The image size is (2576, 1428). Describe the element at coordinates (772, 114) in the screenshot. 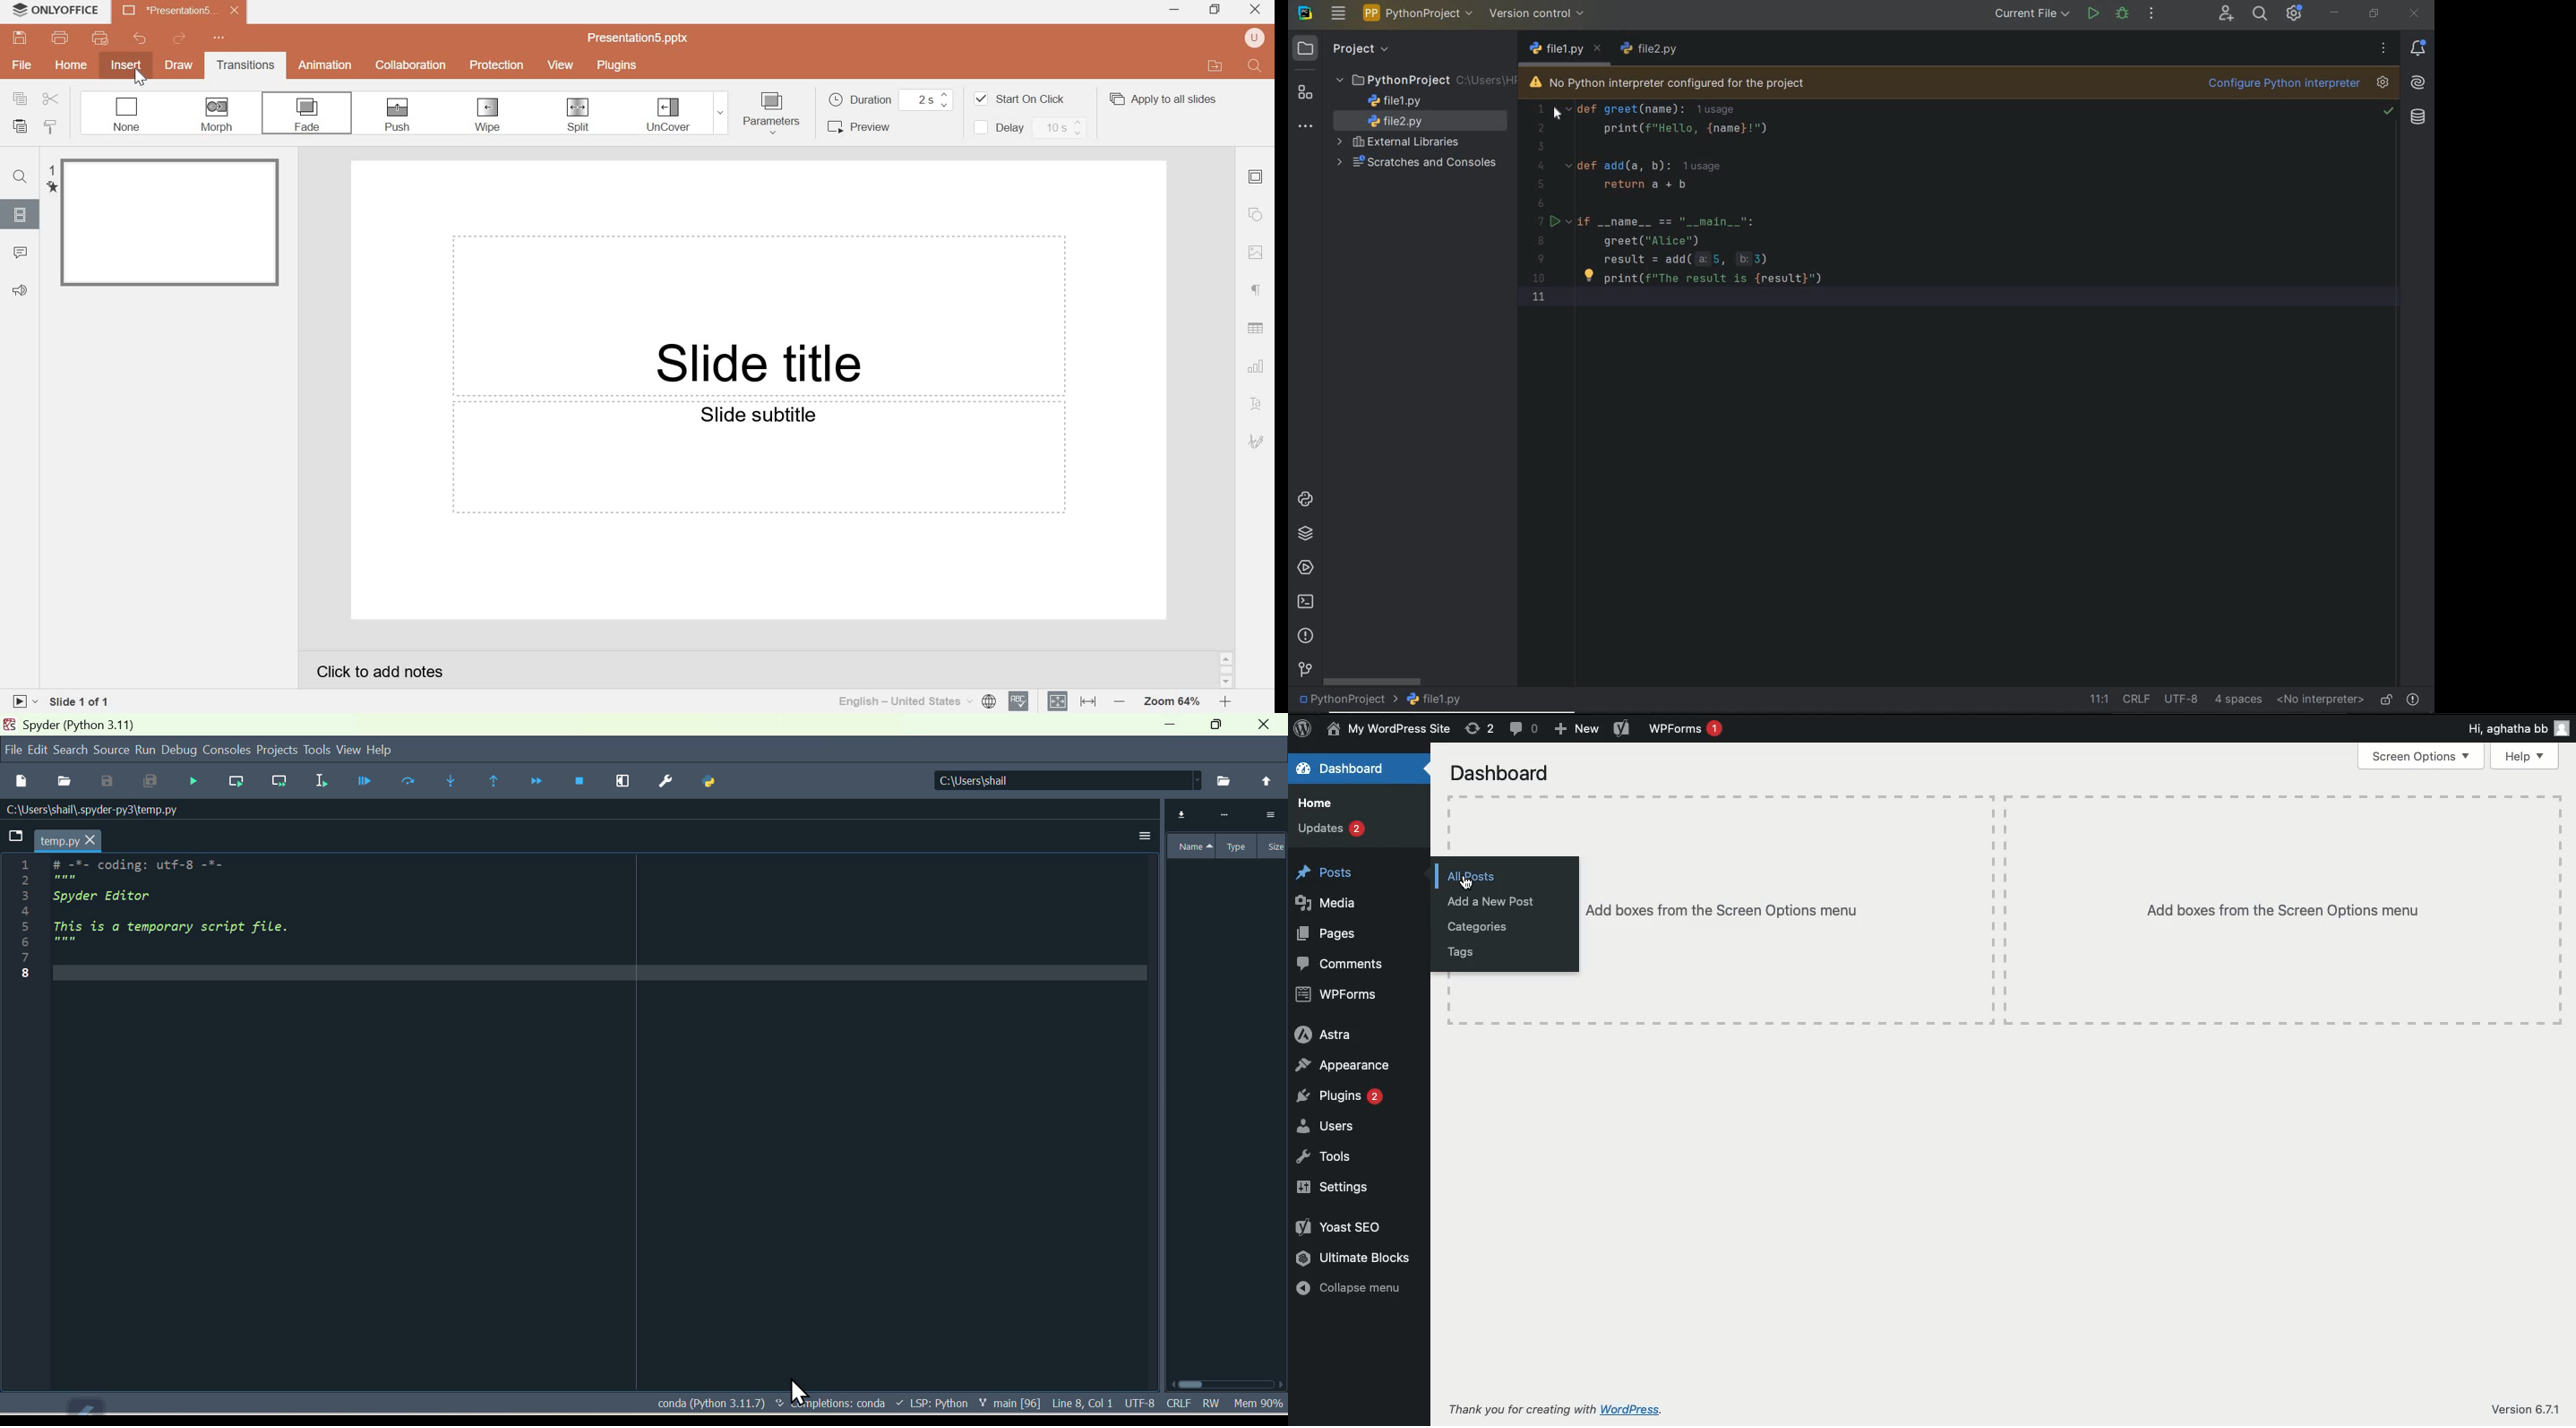

I see `Parameters` at that location.